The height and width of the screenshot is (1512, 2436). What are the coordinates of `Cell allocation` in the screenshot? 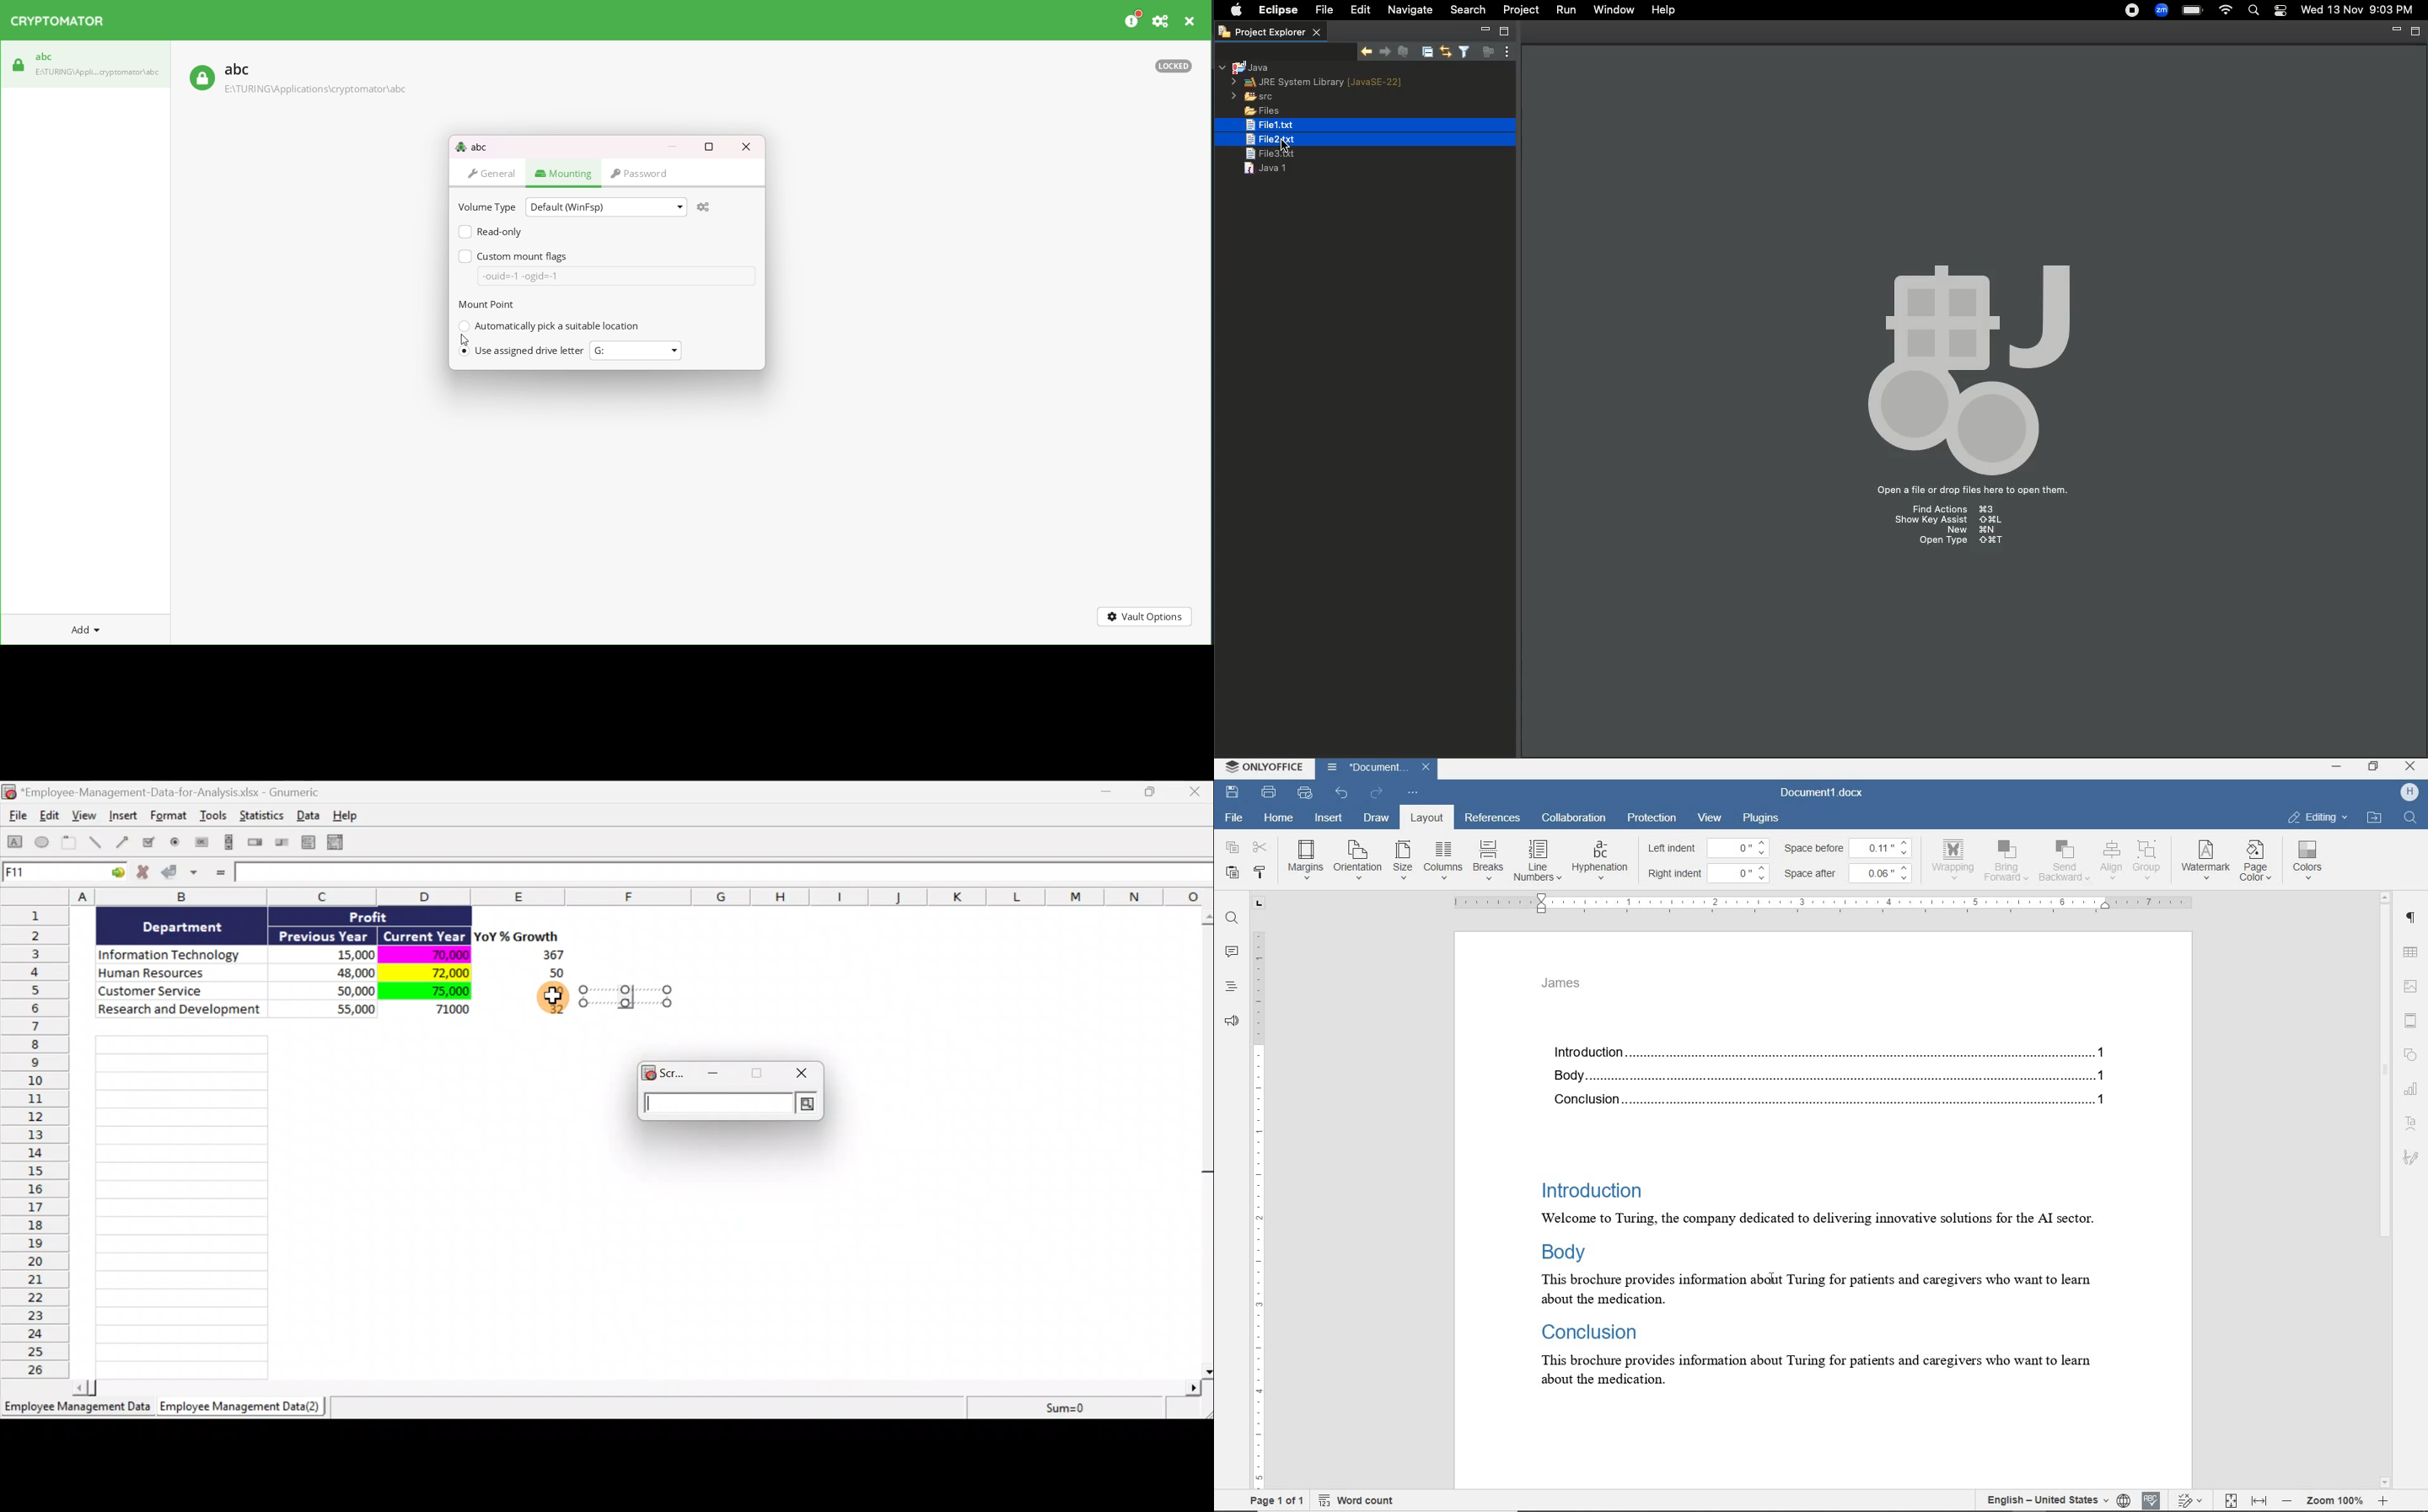 It's located at (64, 874).